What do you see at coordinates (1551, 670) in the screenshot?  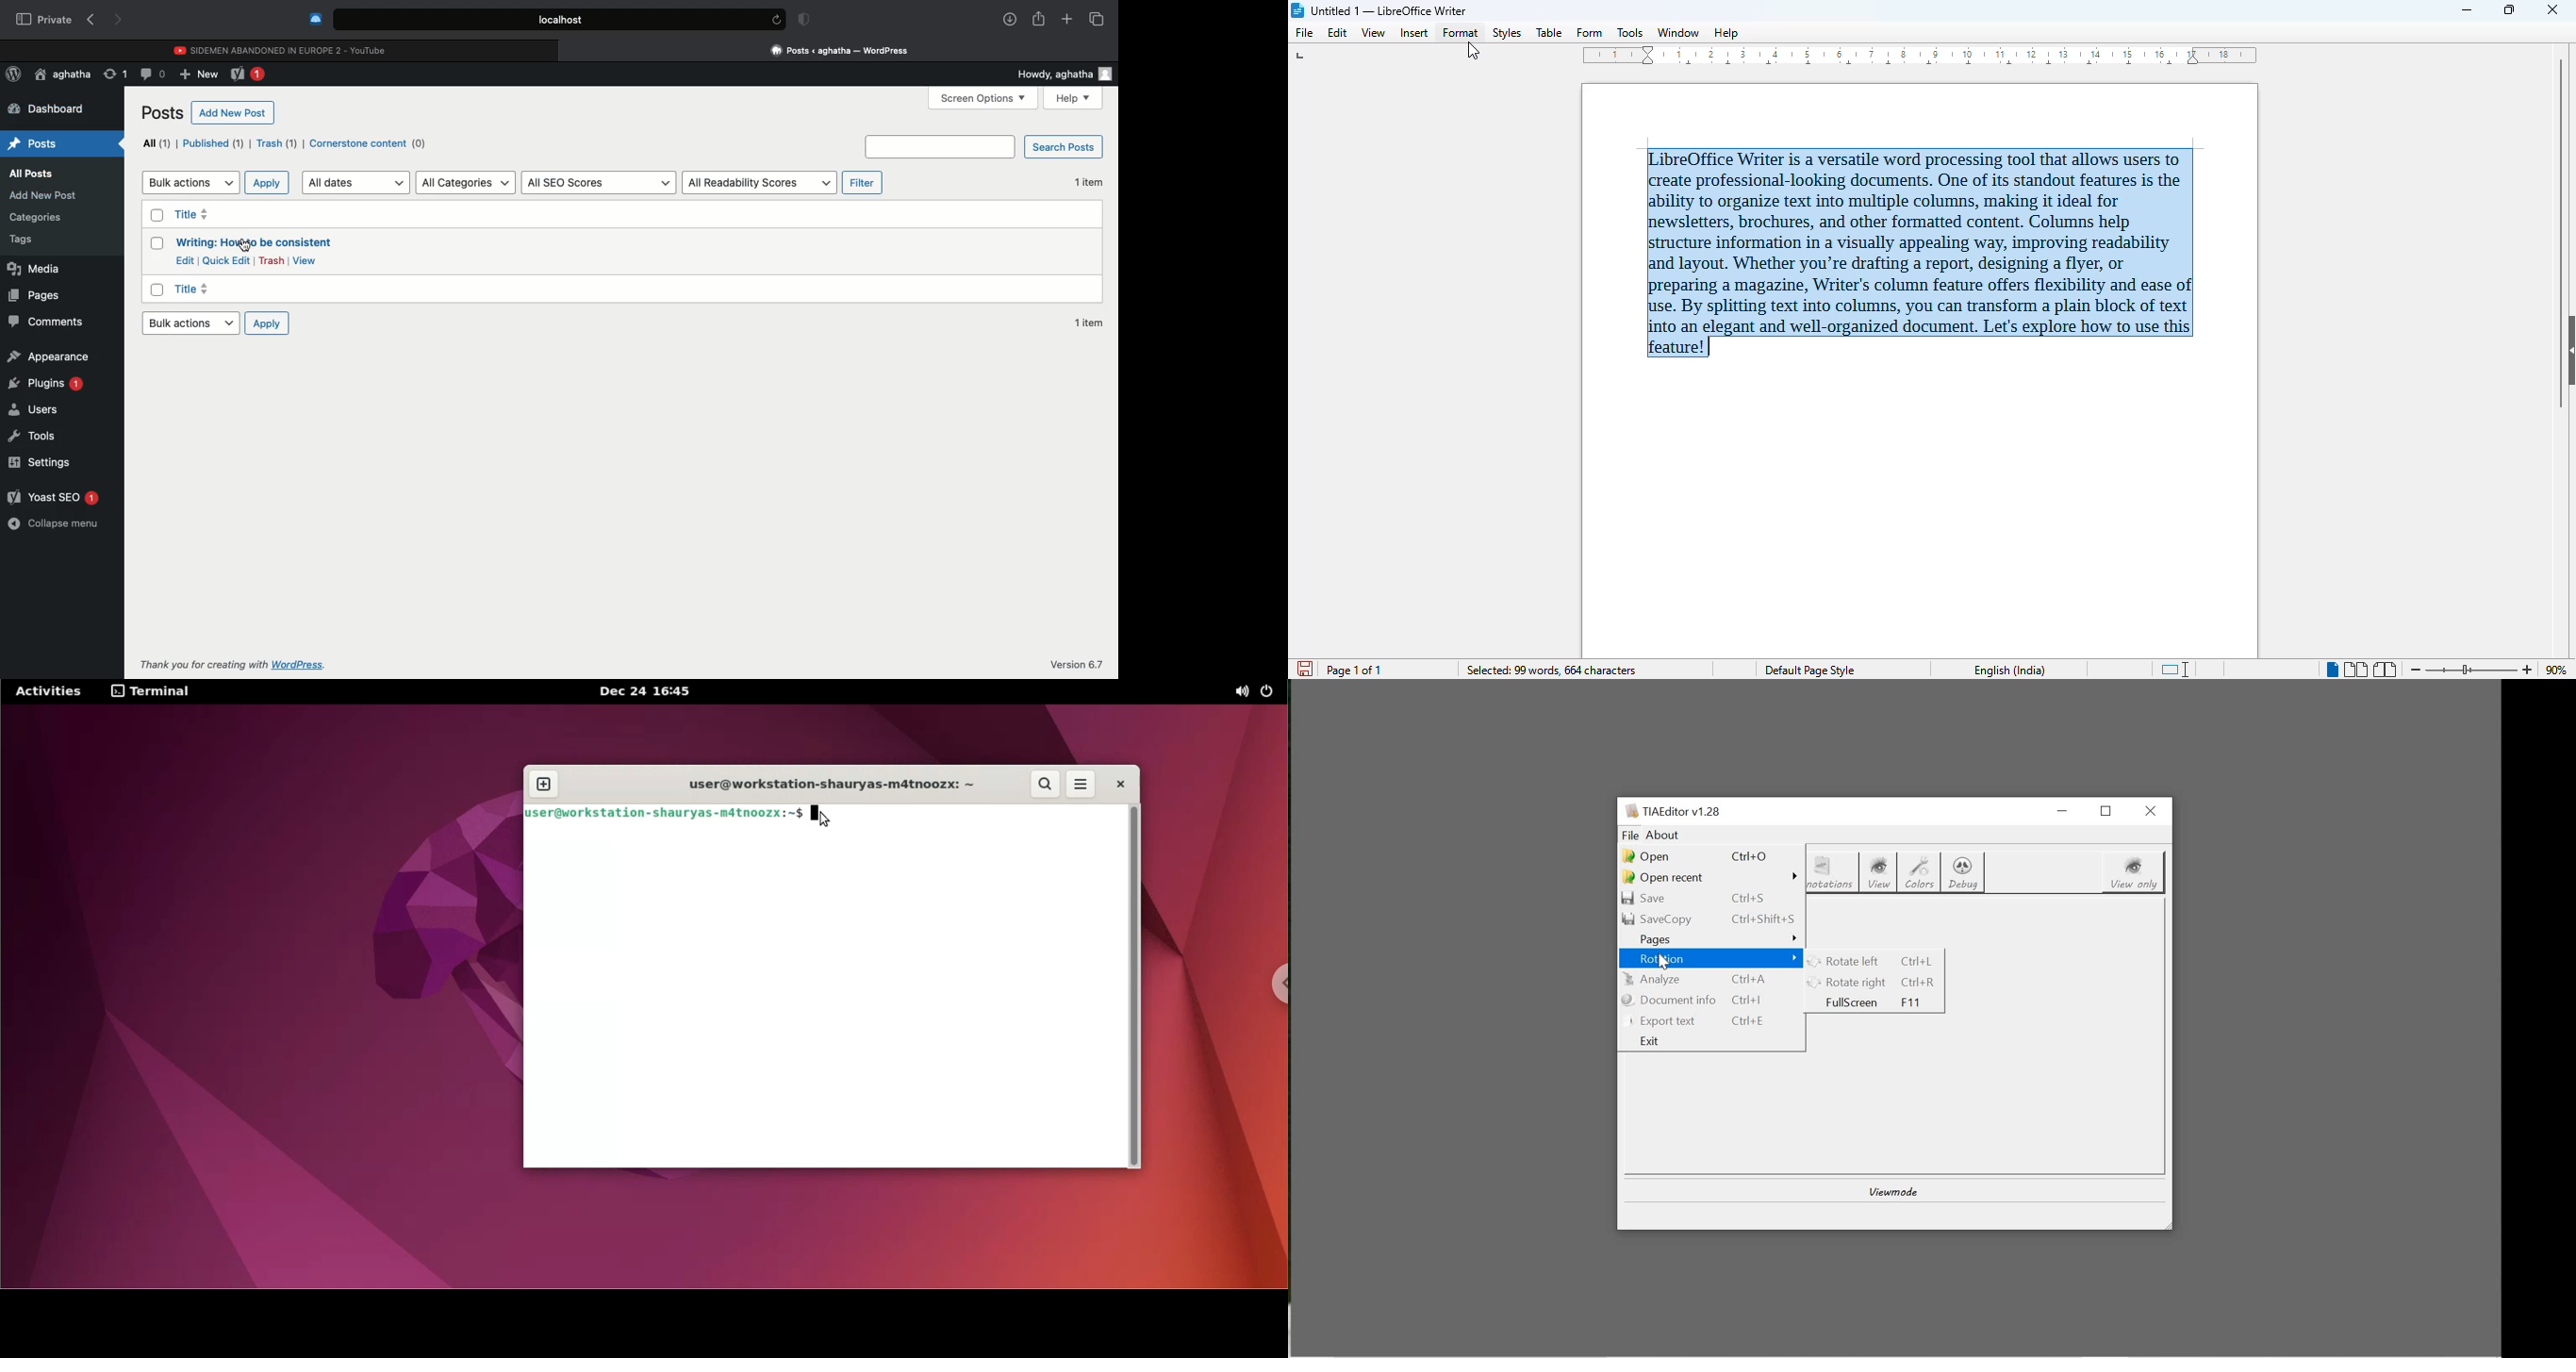 I see `selected: 99 words 664 characters` at bounding box center [1551, 670].